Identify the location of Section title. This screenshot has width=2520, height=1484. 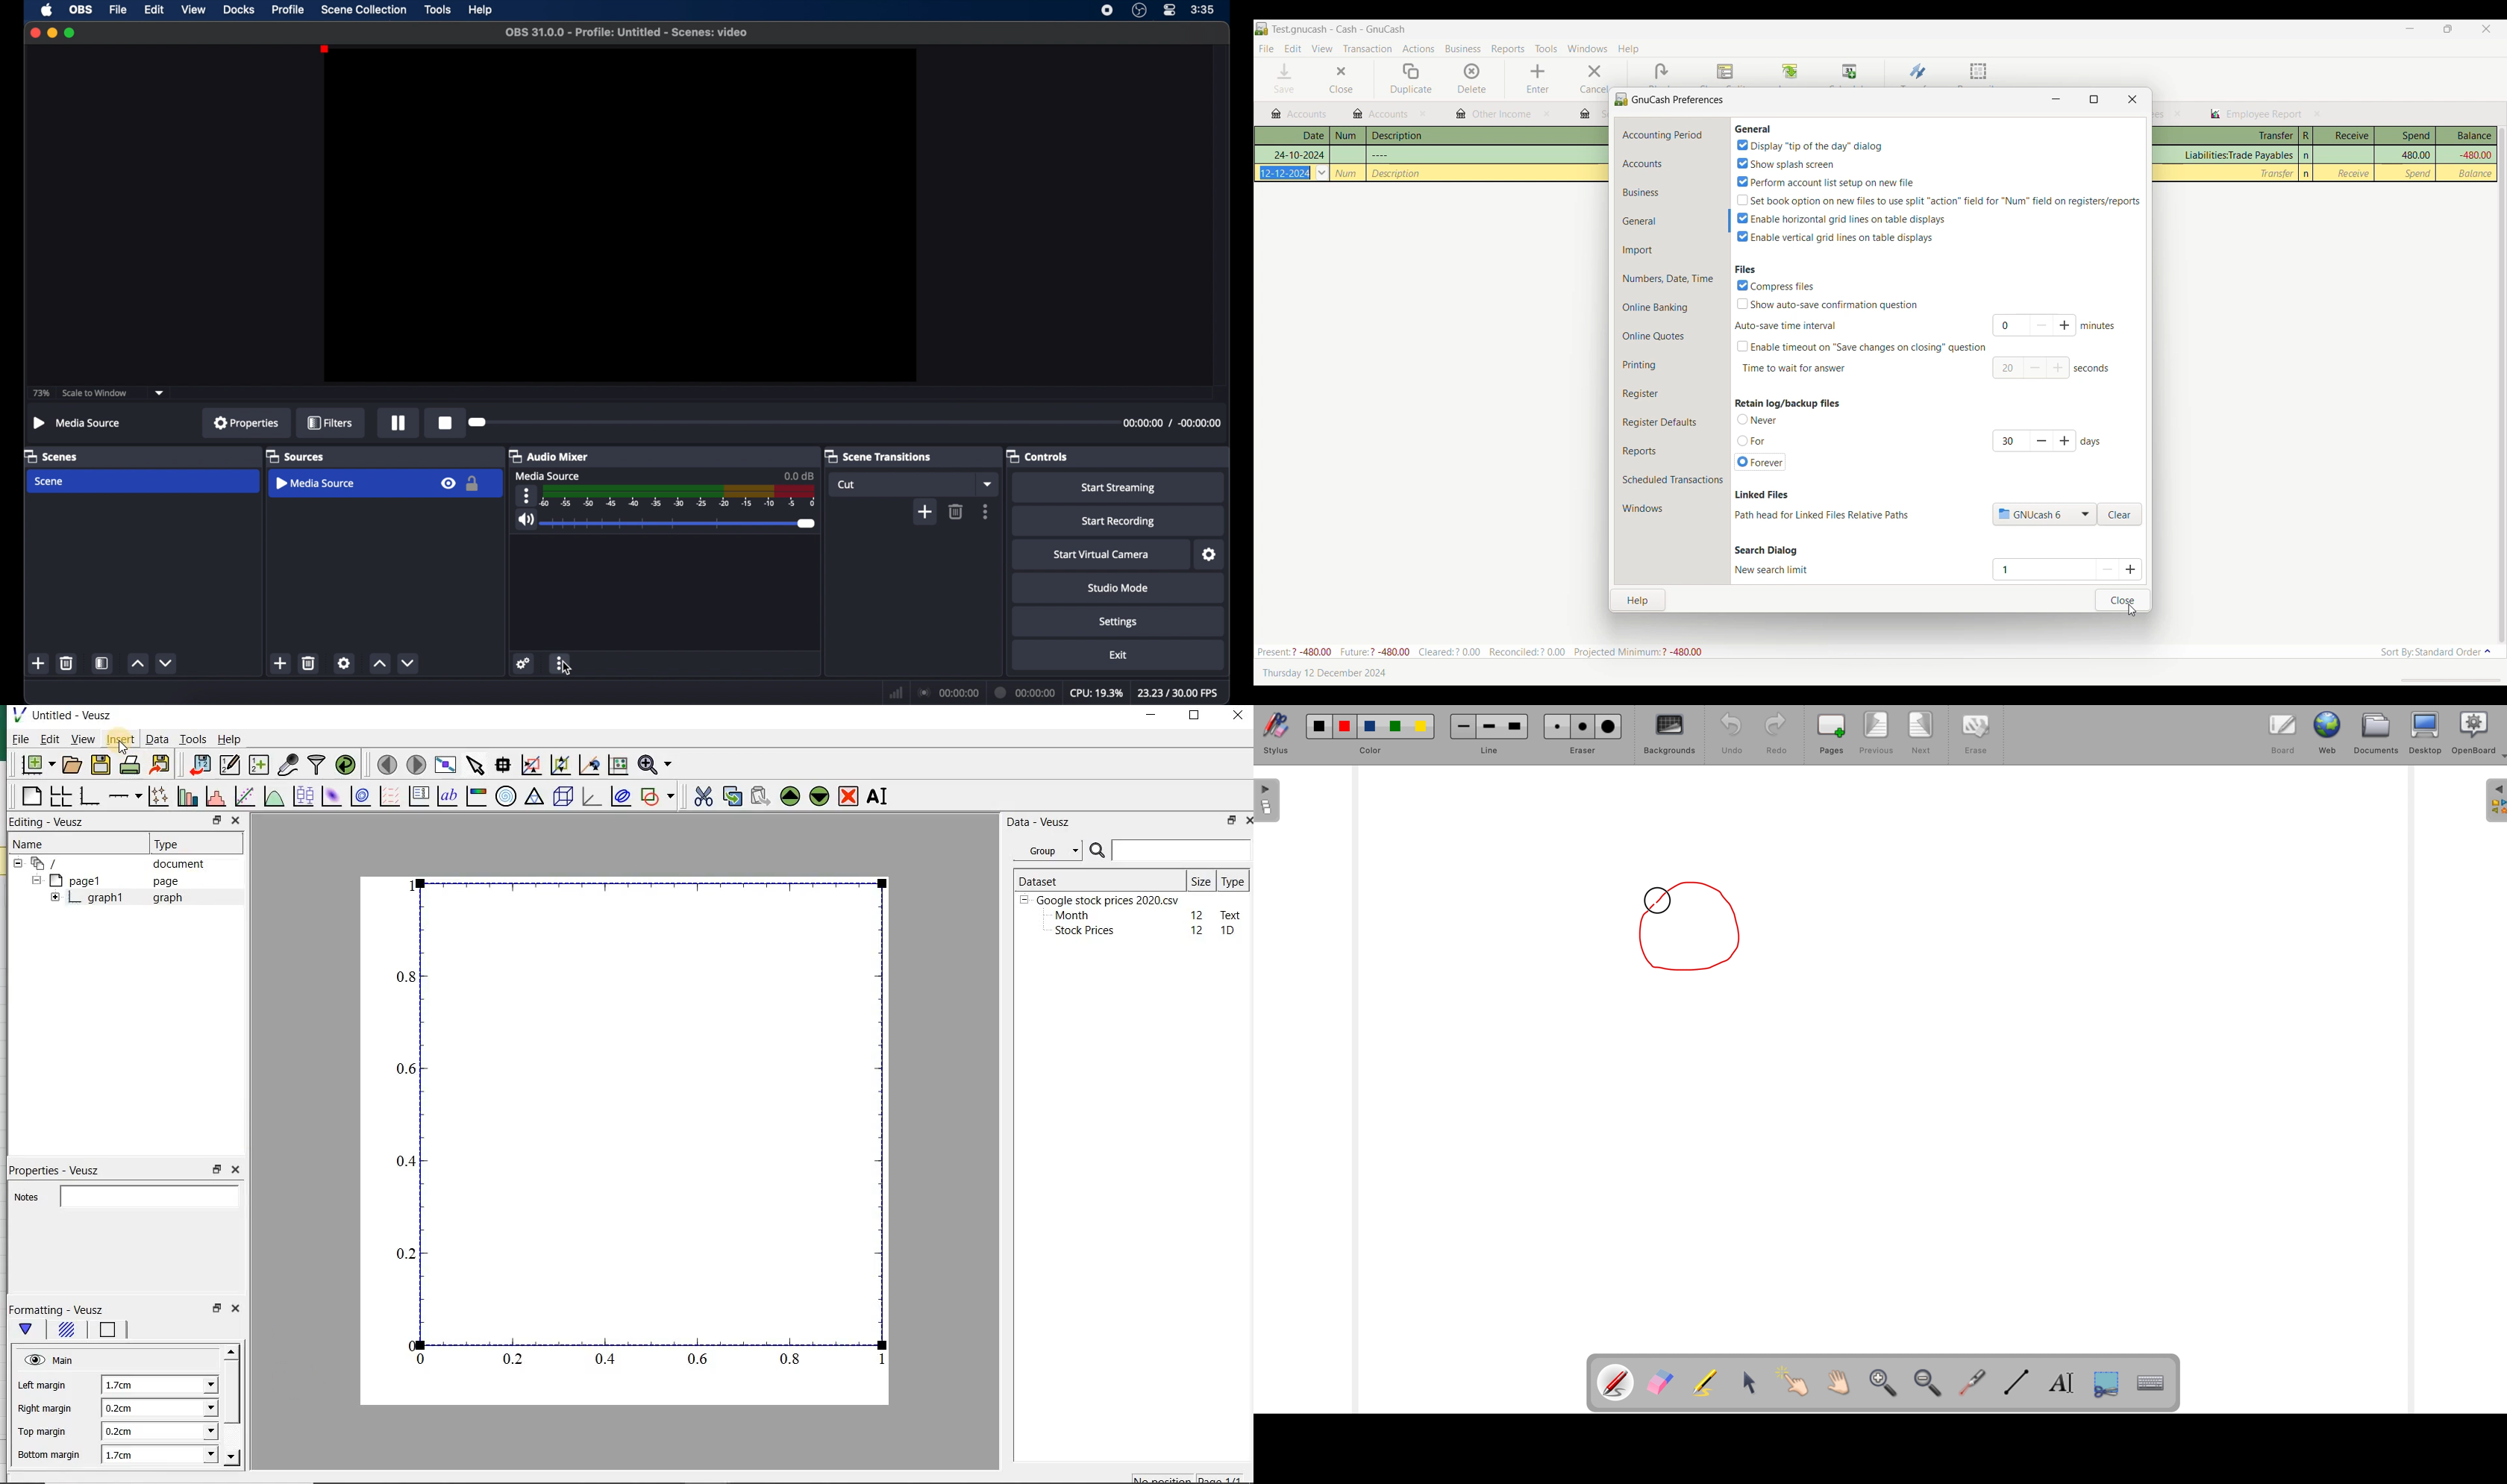
(1766, 550).